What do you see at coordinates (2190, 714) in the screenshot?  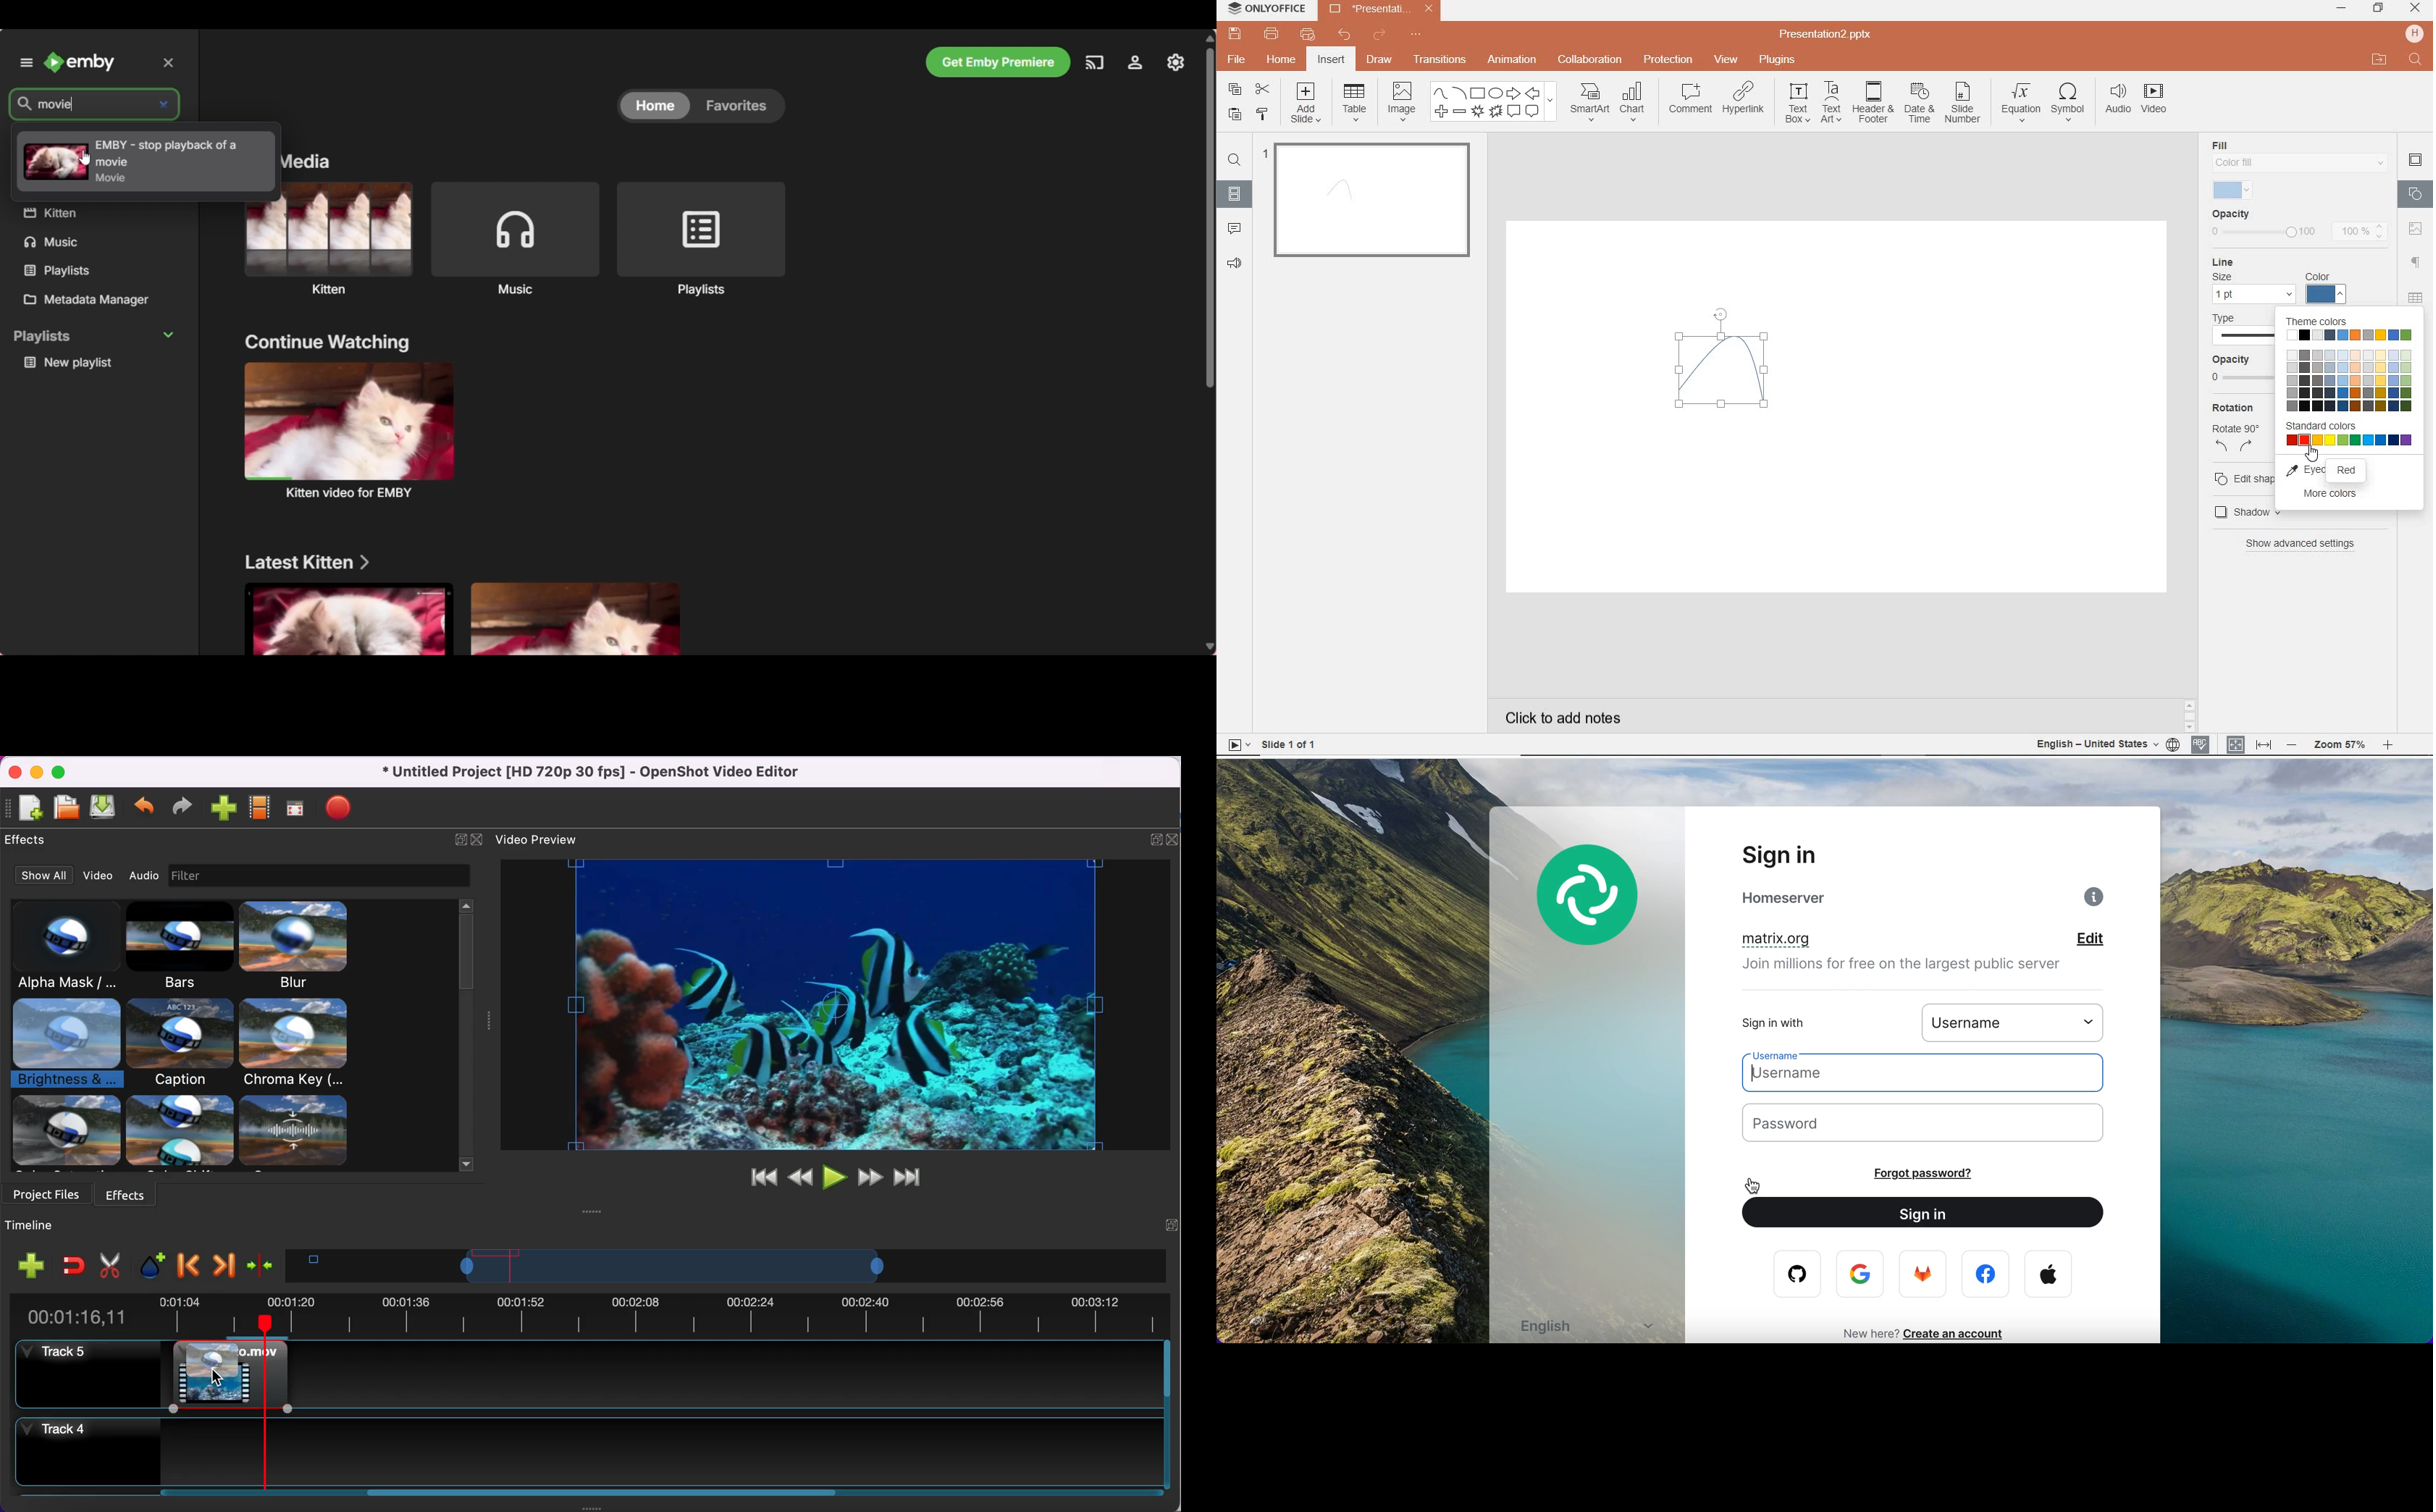 I see `SCROLLBAR` at bounding box center [2190, 714].